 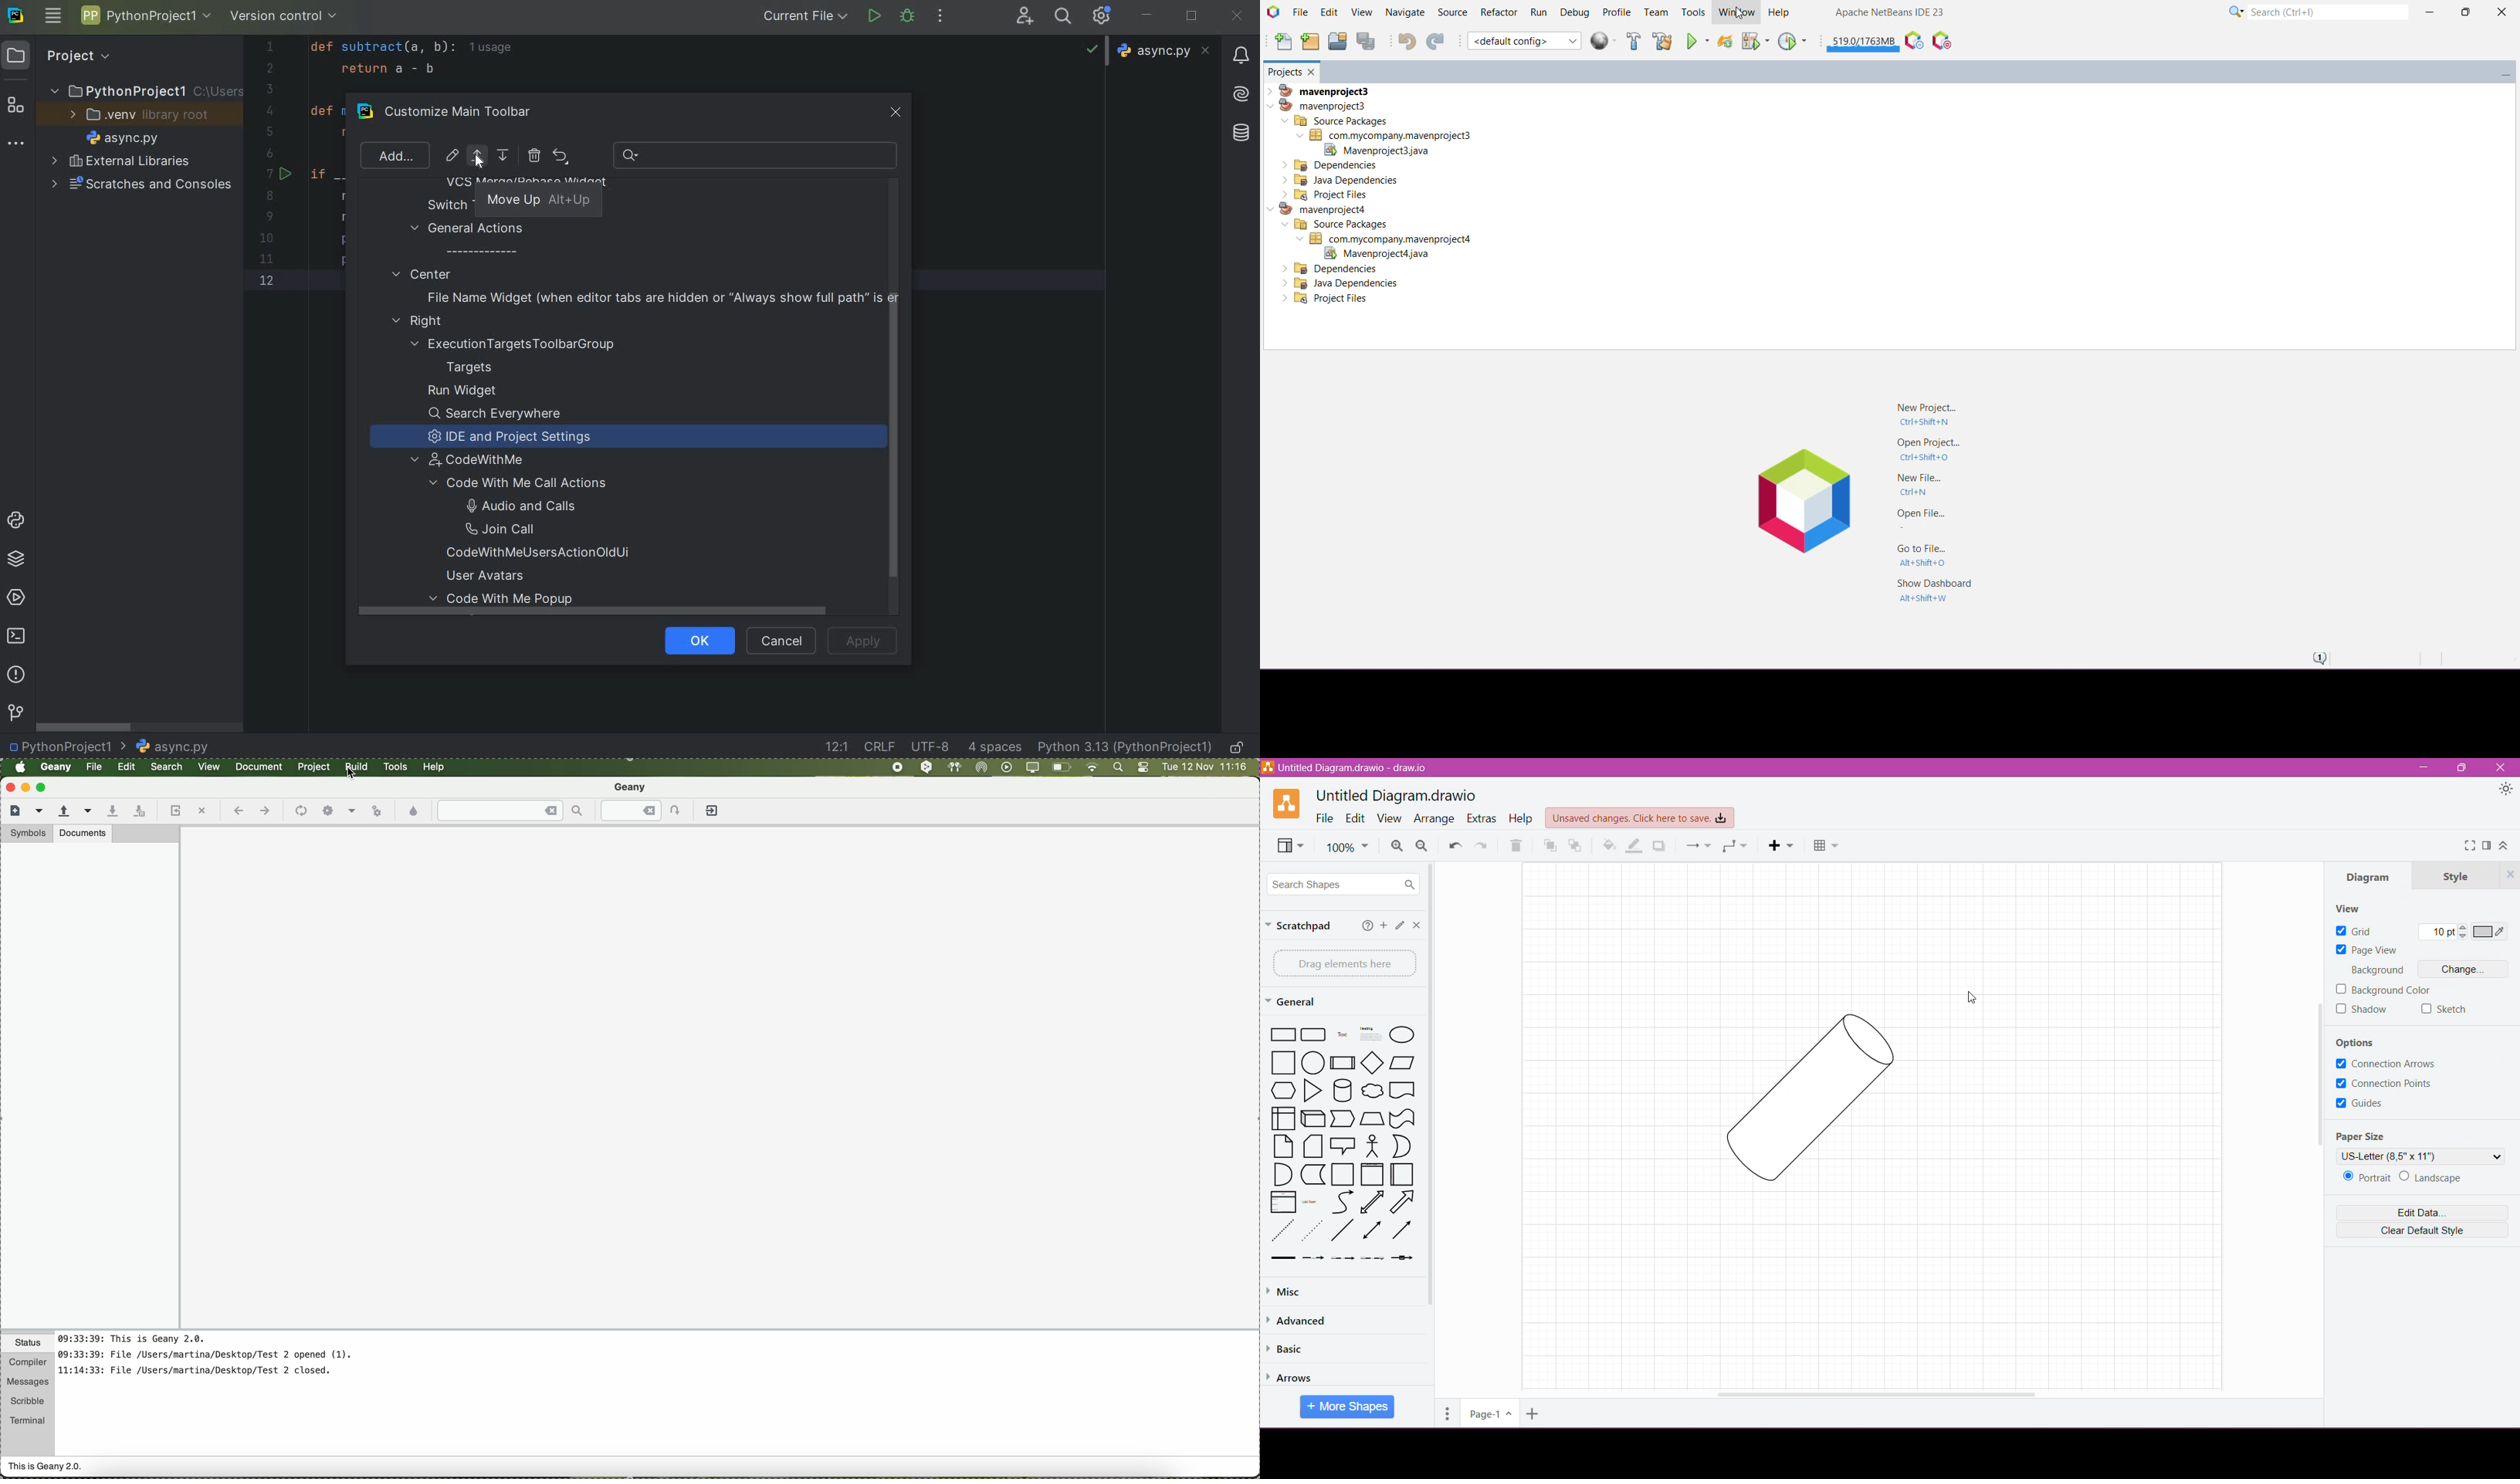 What do you see at coordinates (1549, 847) in the screenshot?
I see `To front` at bounding box center [1549, 847].